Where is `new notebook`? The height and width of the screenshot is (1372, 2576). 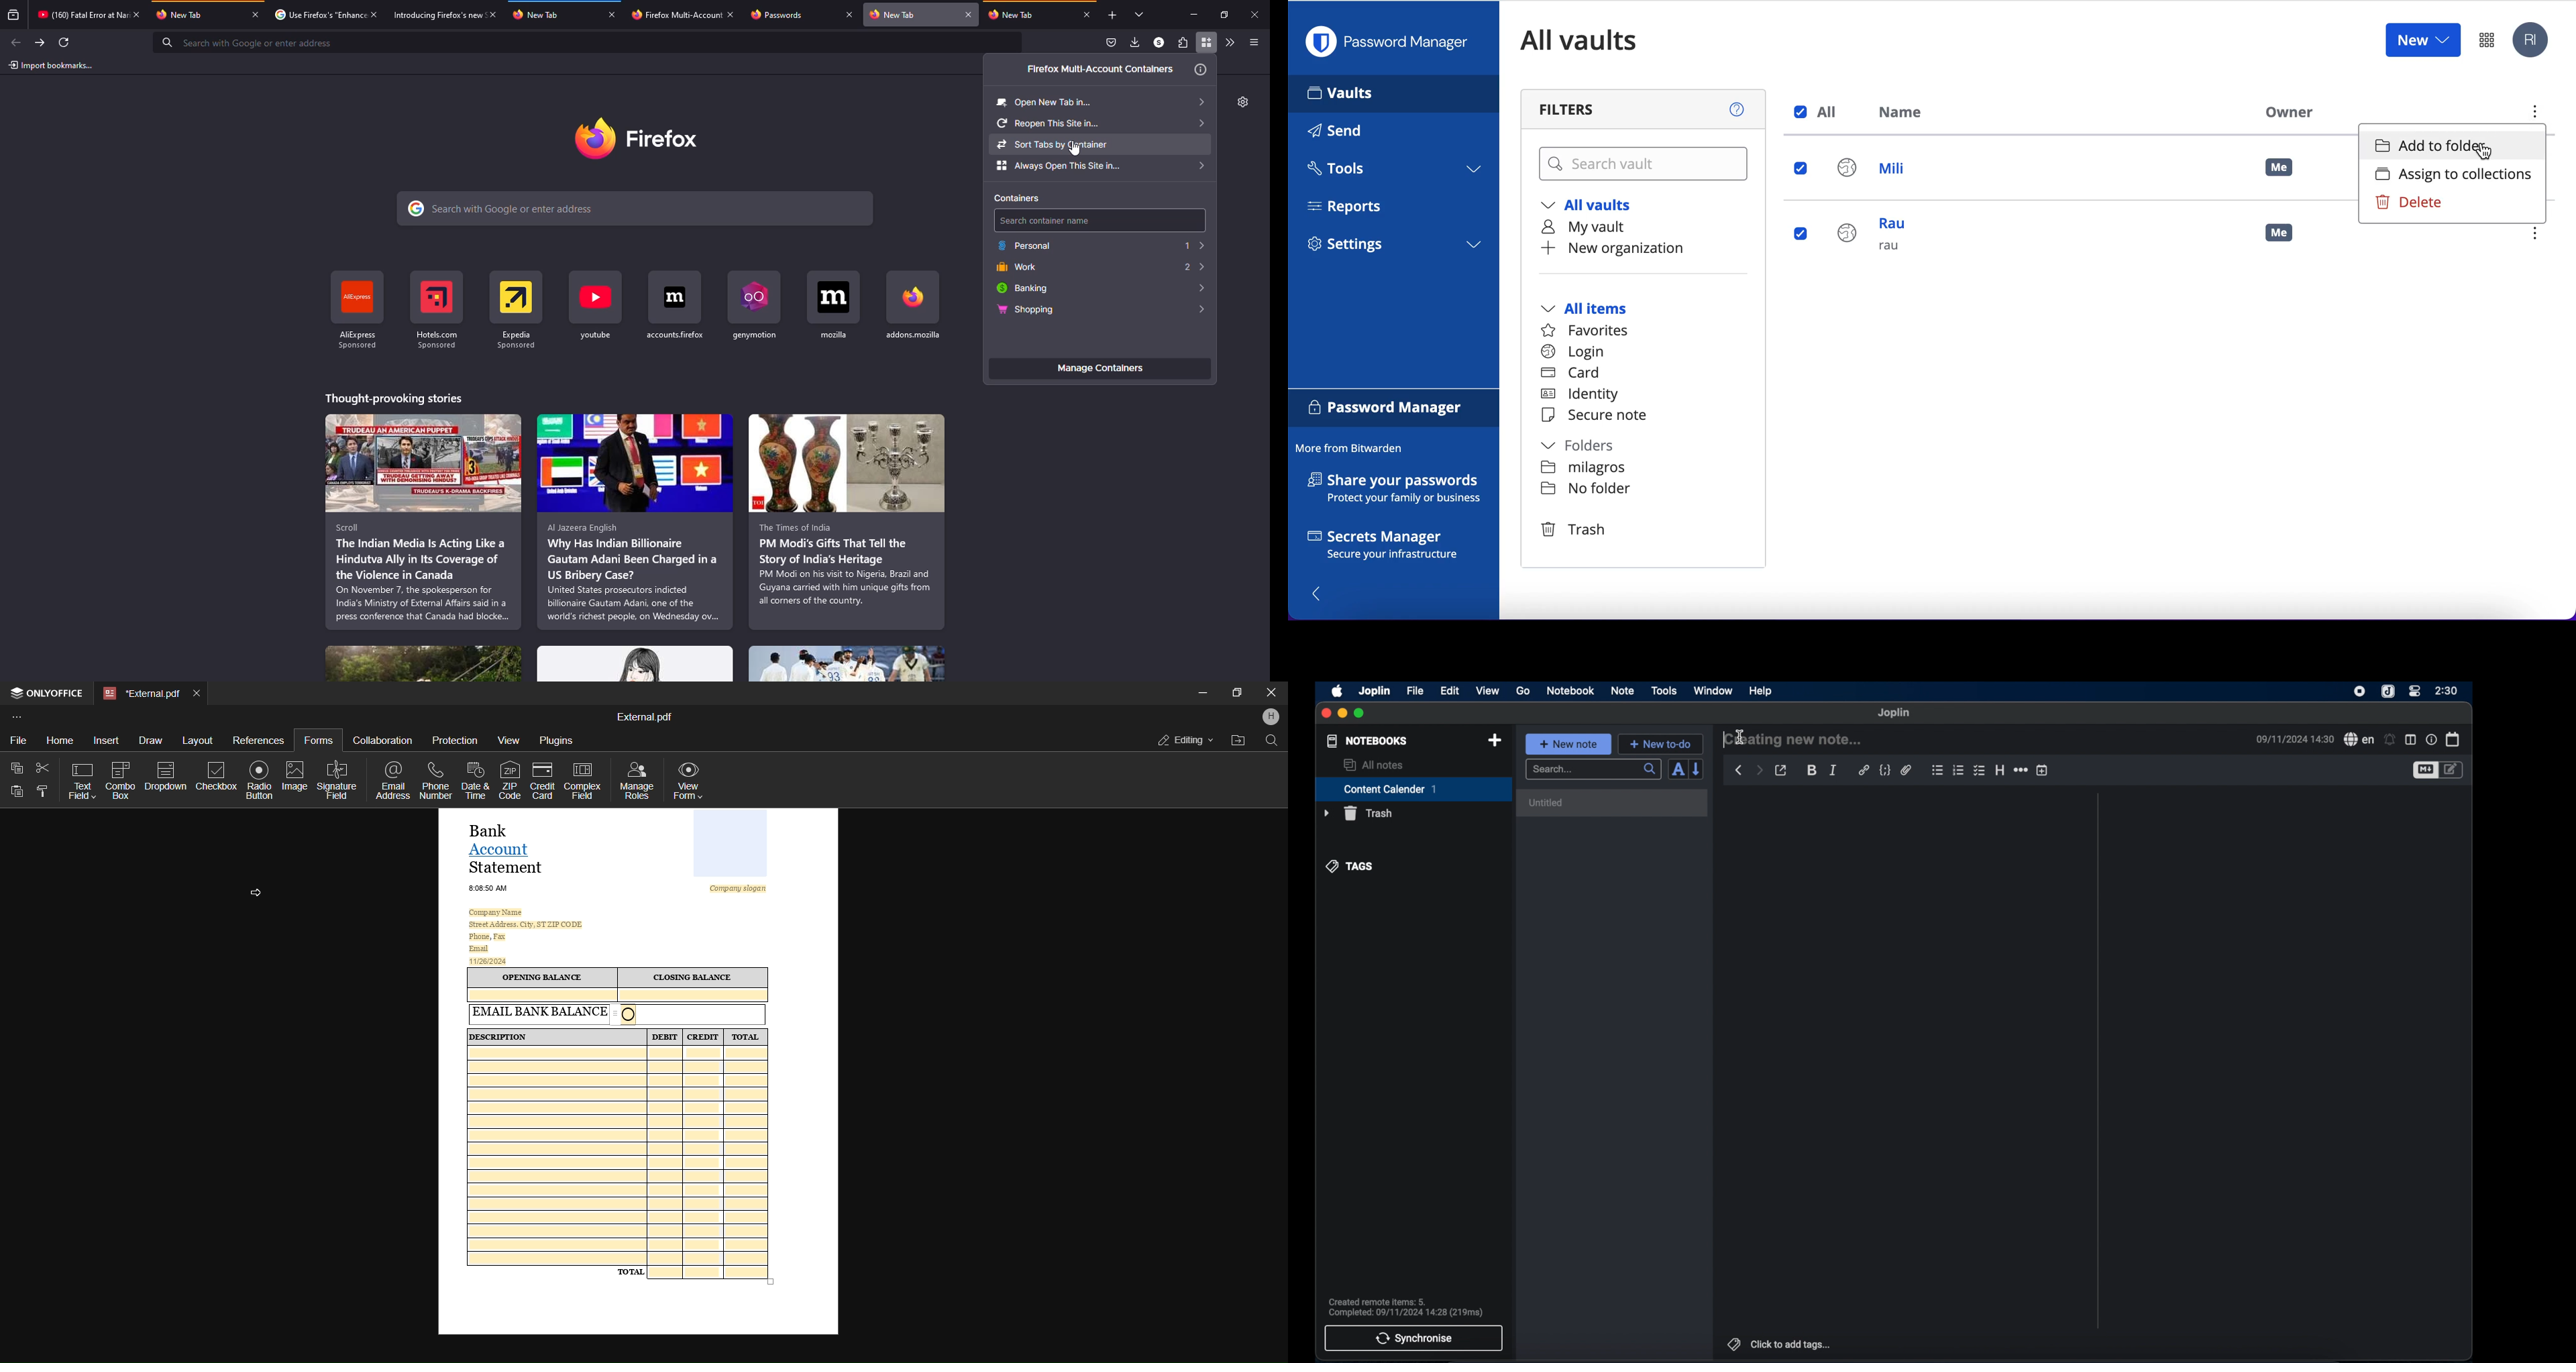
new notebook is located at coordinates (1496, 741).